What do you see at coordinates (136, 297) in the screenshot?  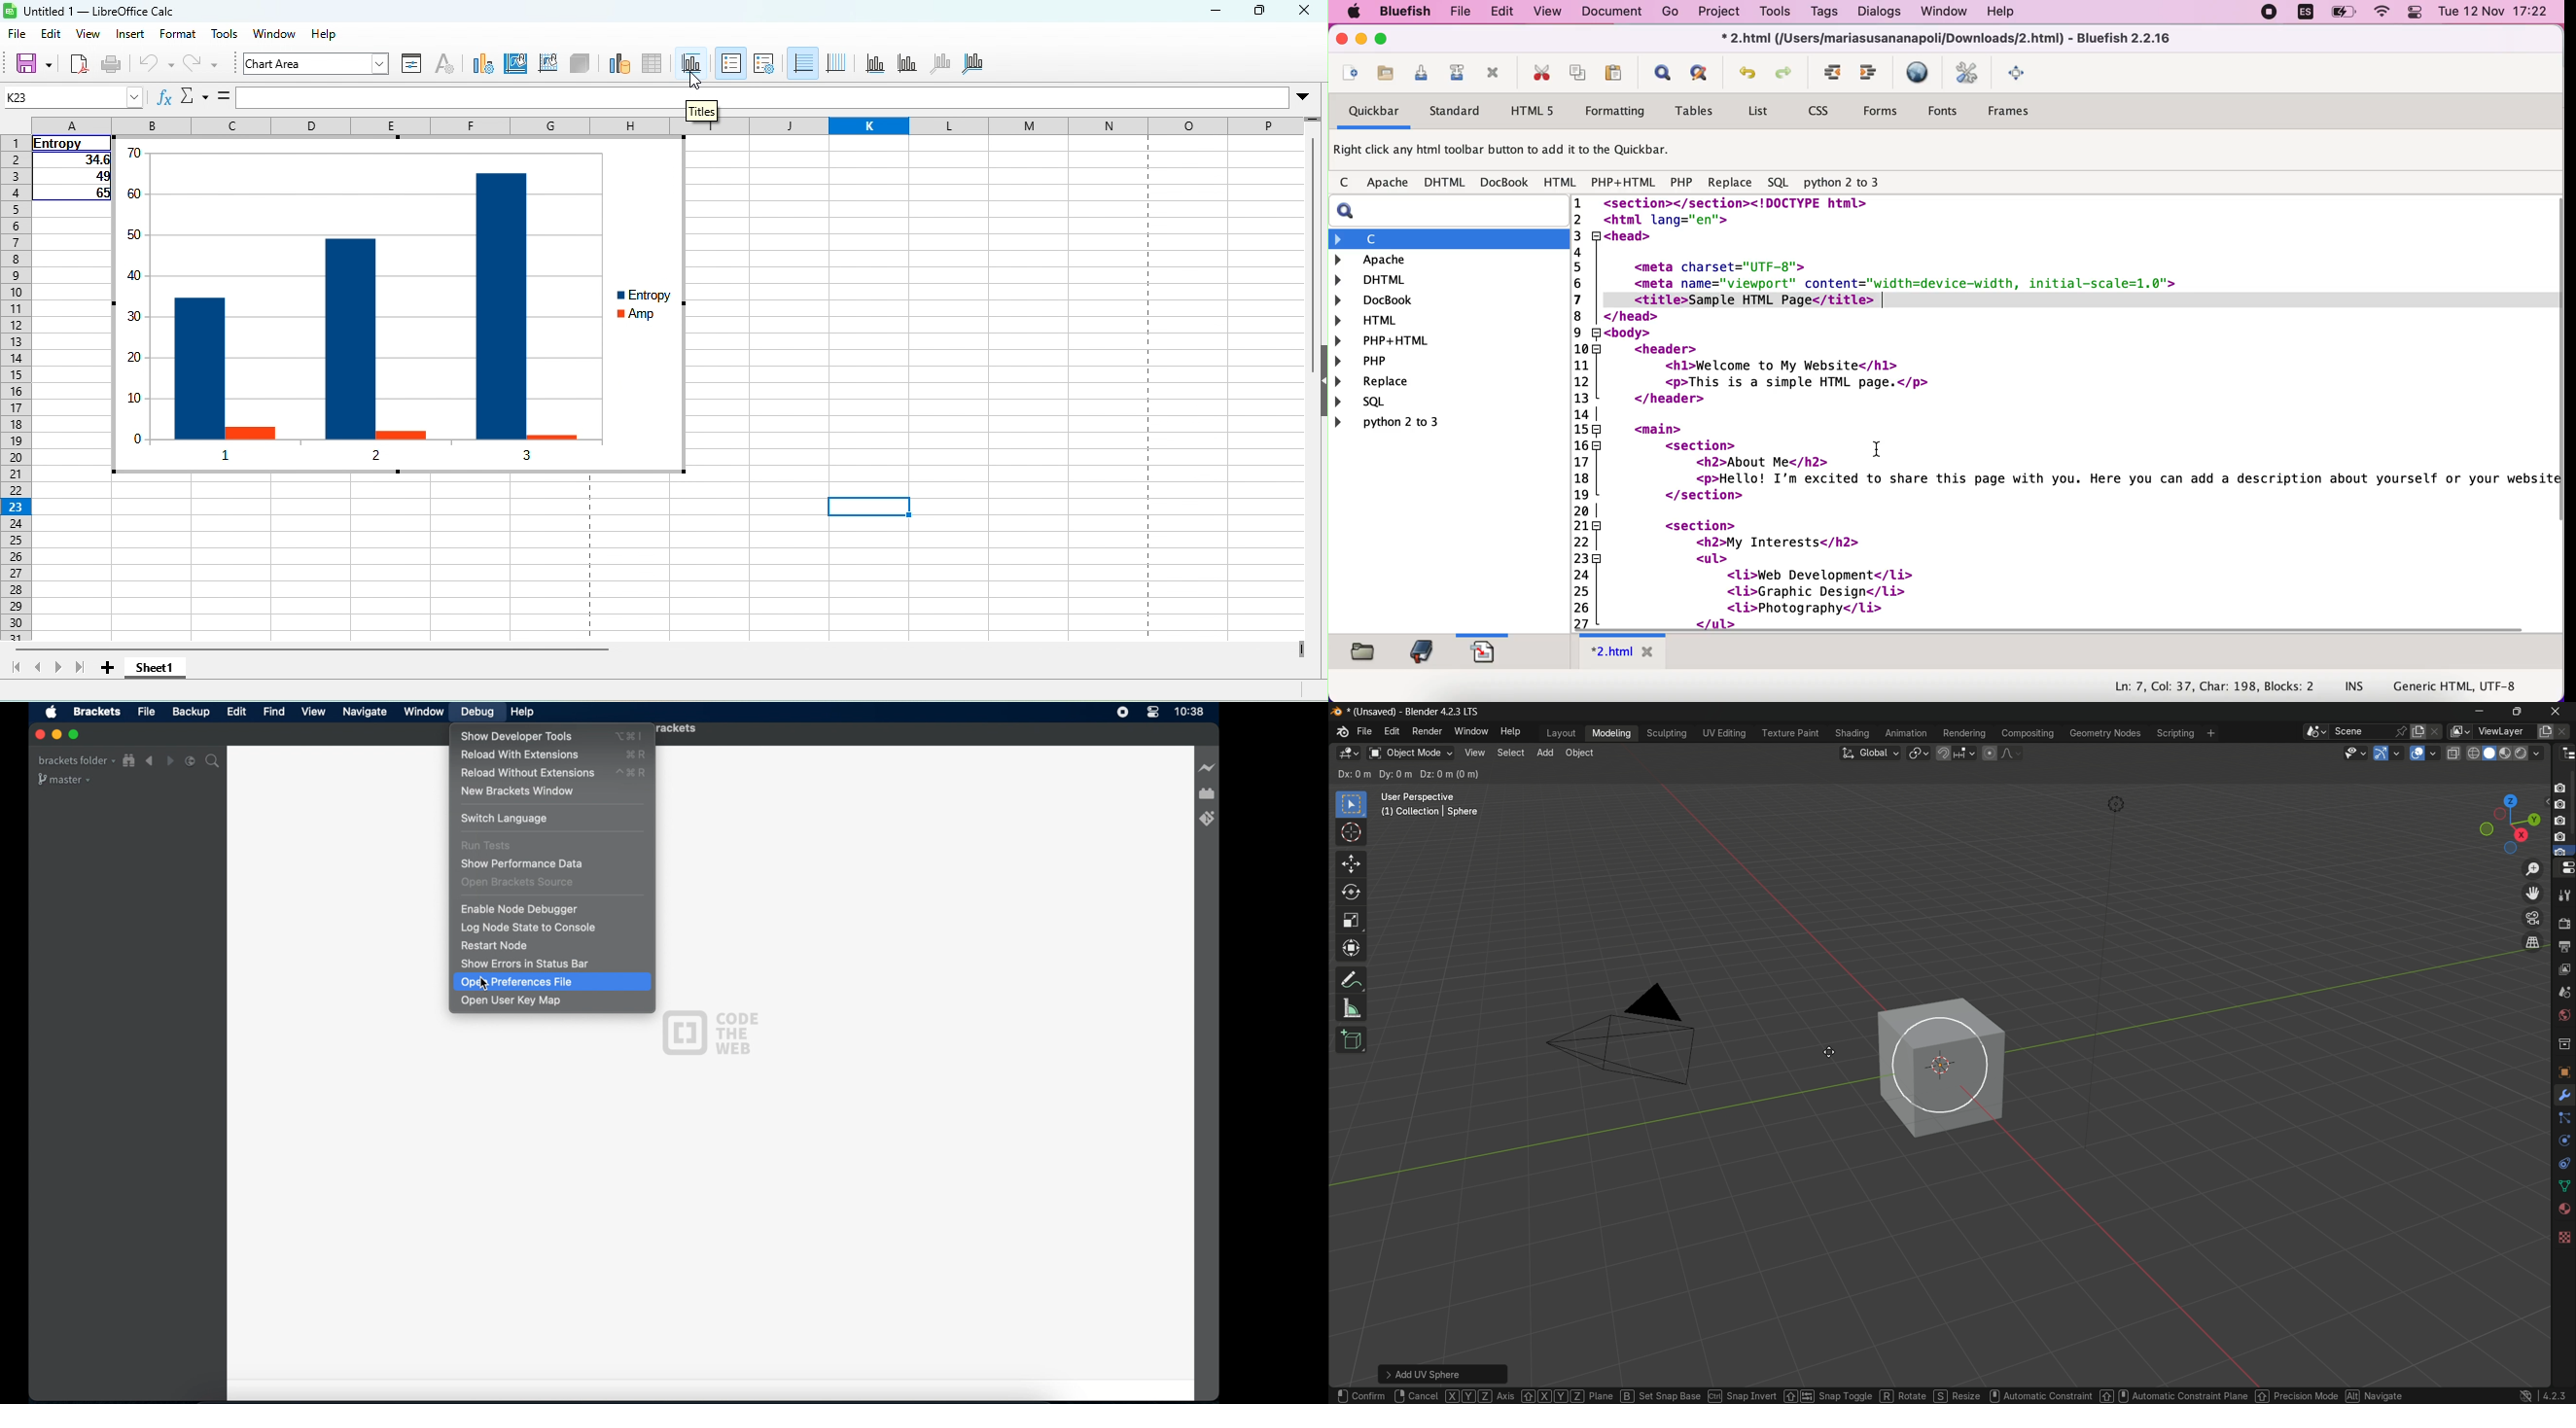 I see `y axis values` at bounding box center [136, 297].